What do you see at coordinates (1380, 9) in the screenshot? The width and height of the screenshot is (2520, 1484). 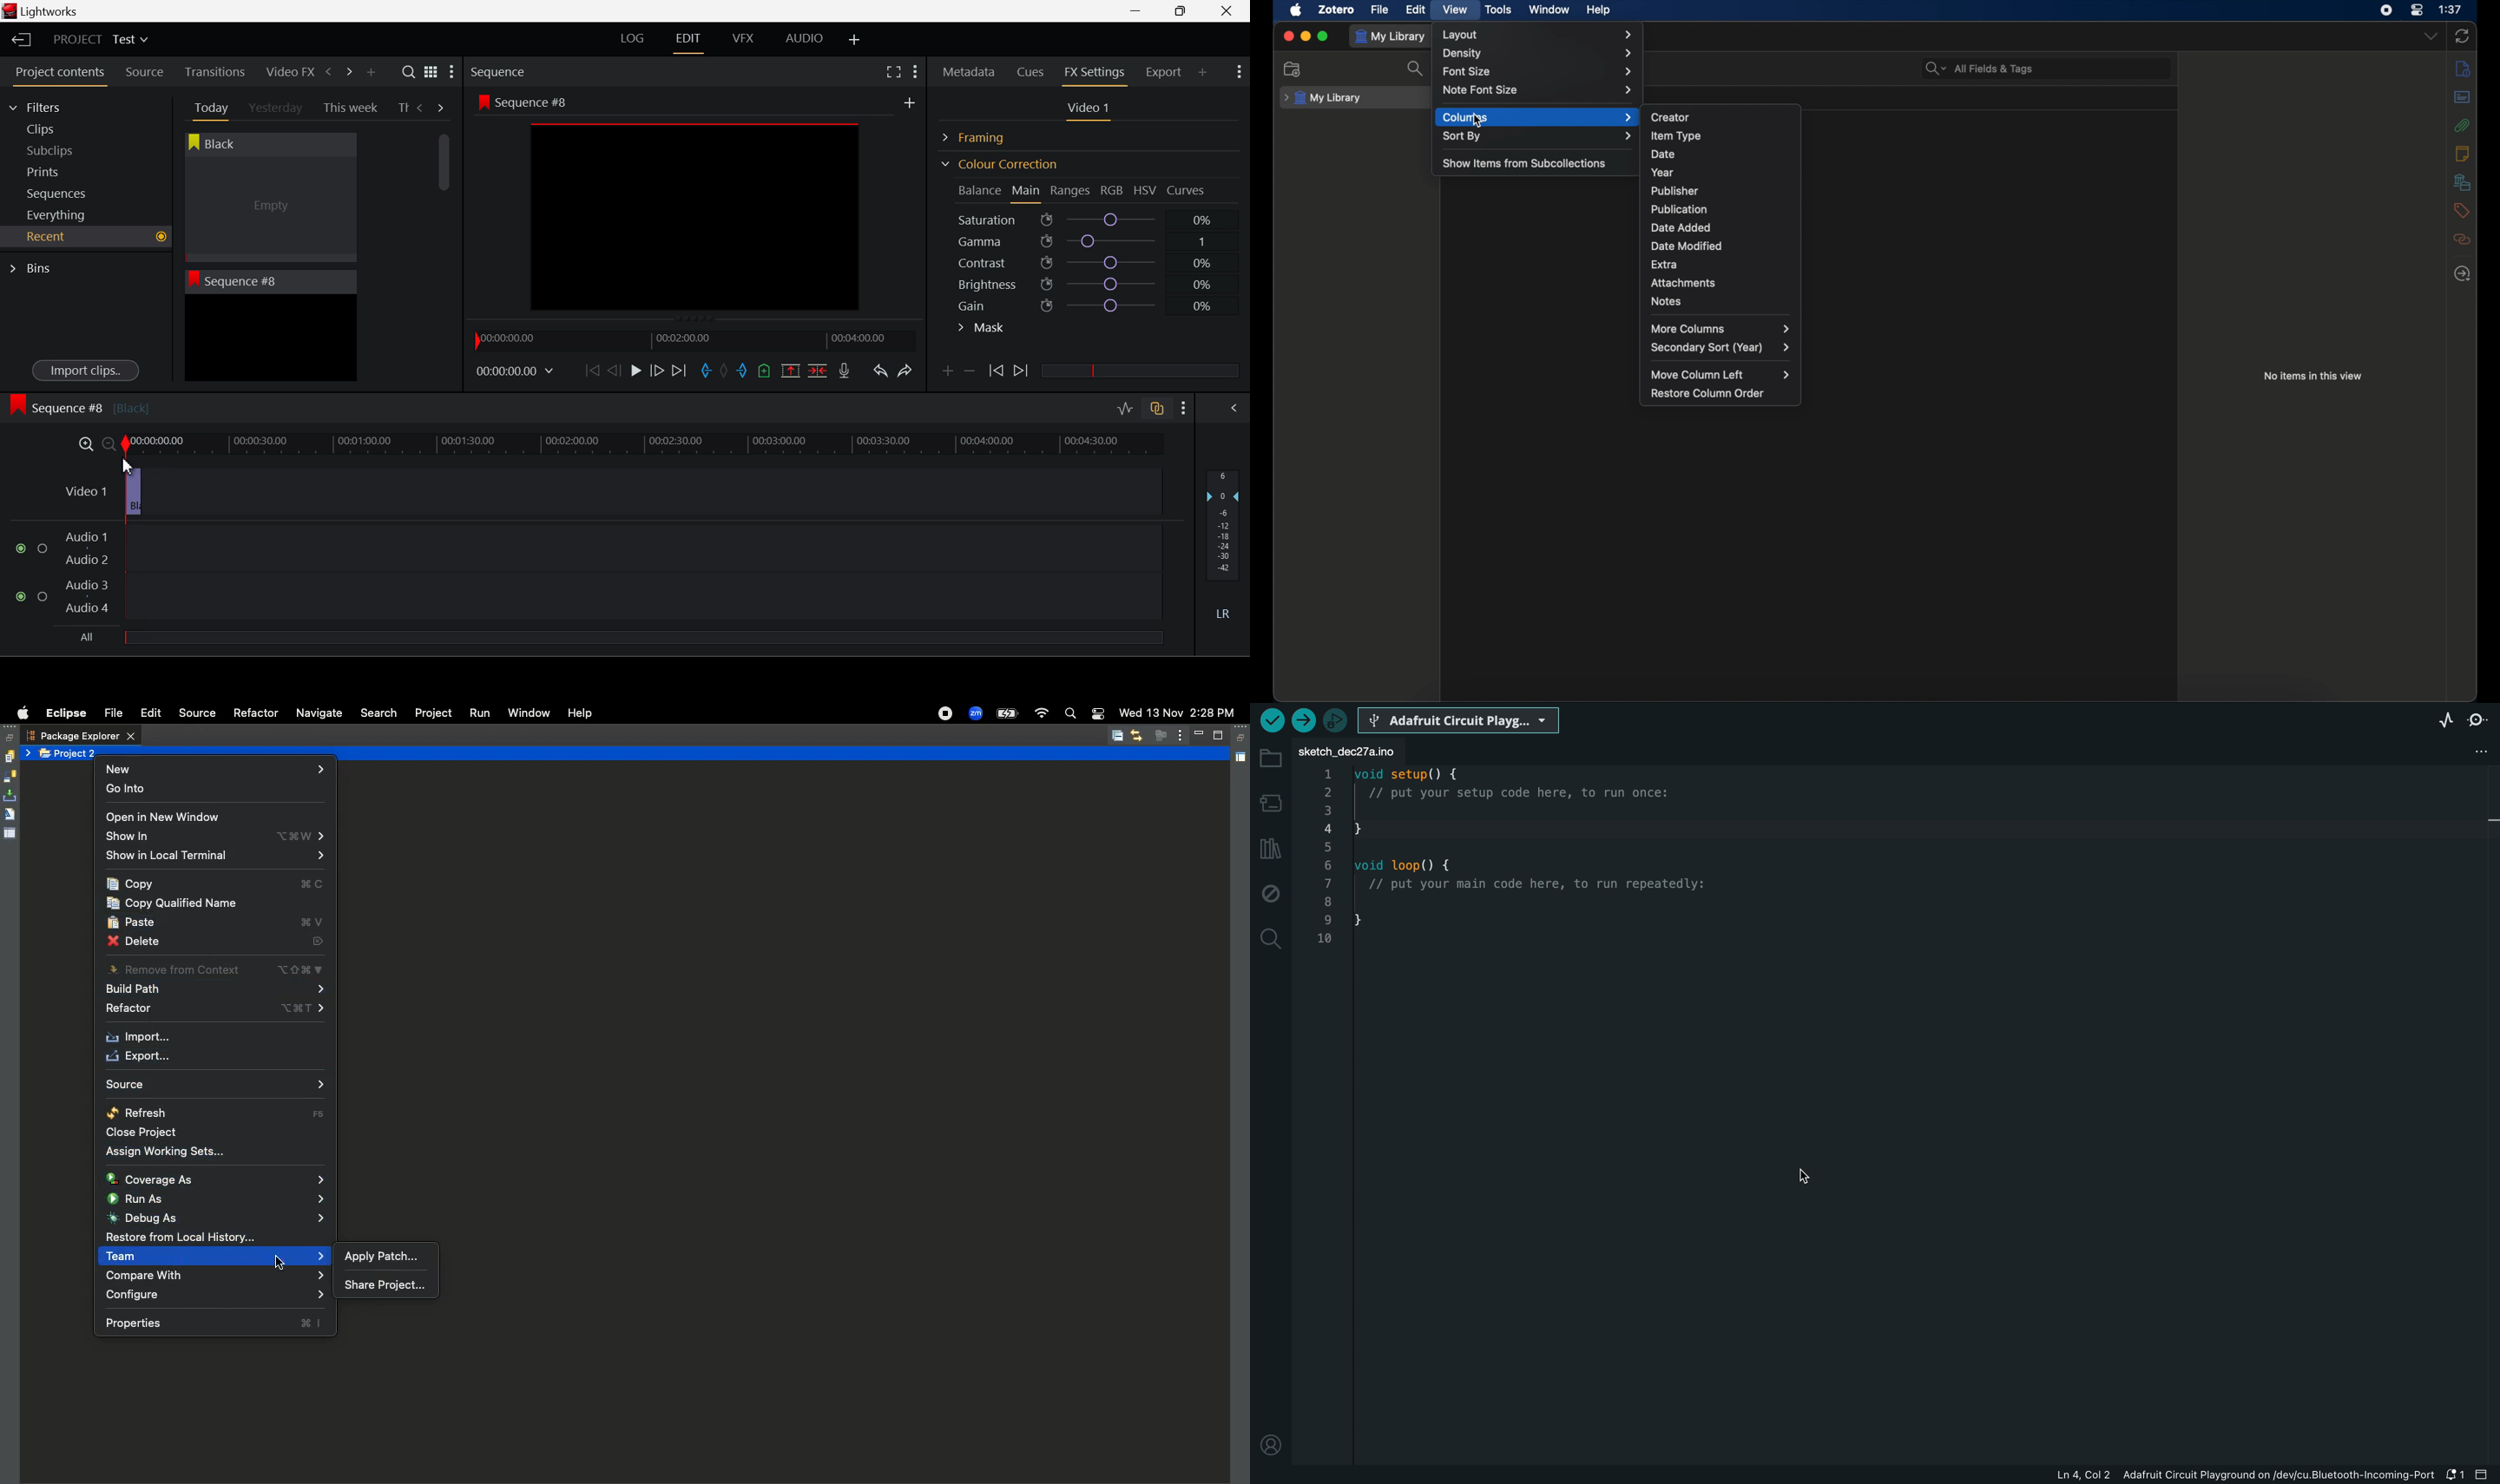 I see `file` at bounding box center [1380, 9].